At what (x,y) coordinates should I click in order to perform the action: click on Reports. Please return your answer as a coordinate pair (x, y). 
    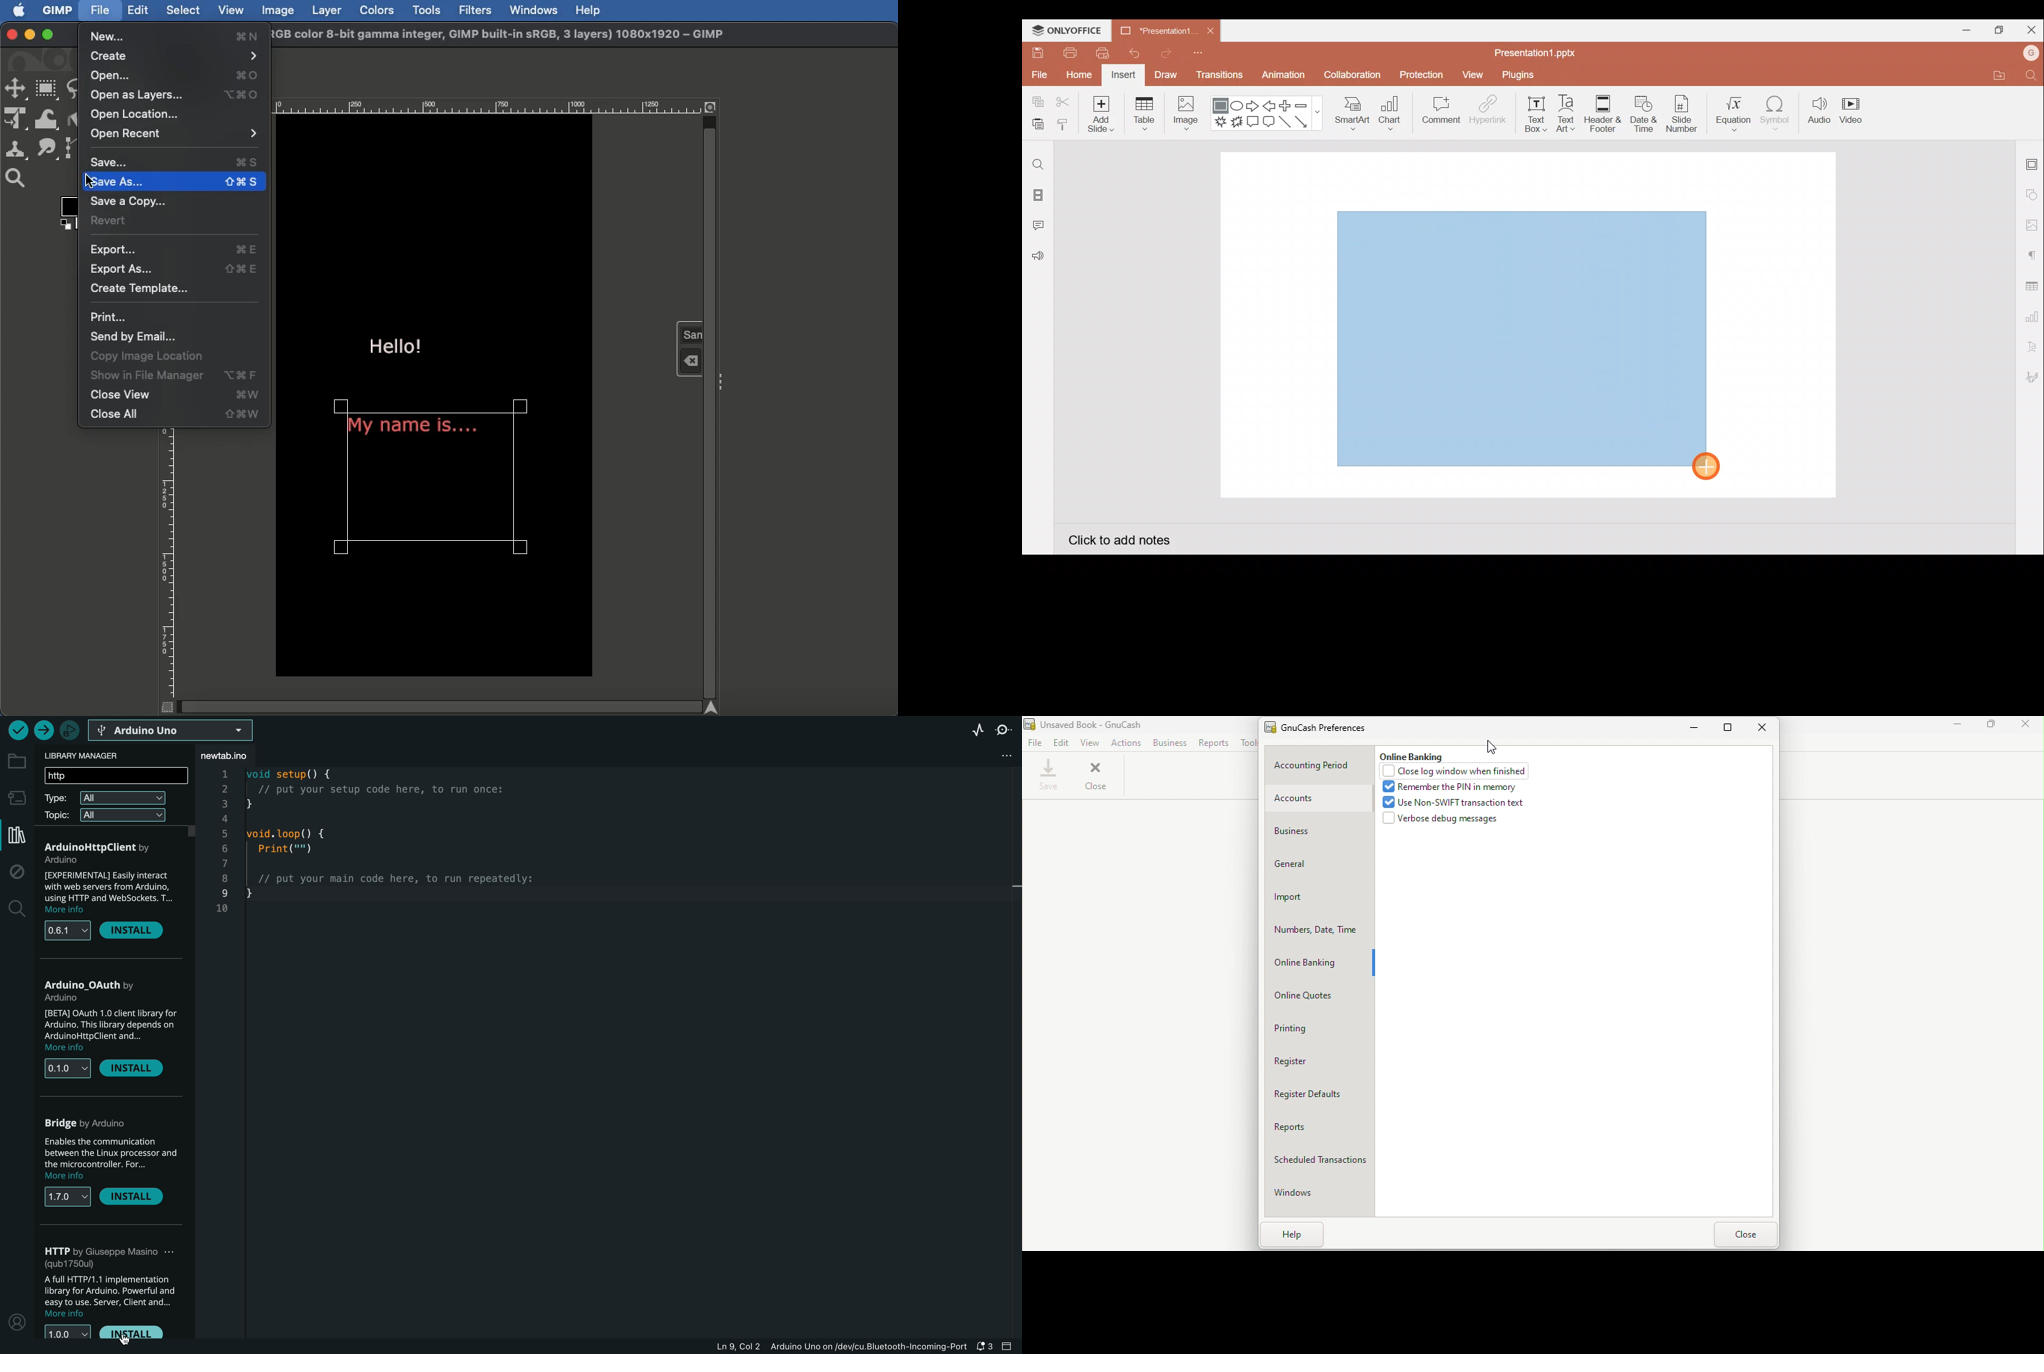
    Looking at the image, I should click on (1321, 1127).